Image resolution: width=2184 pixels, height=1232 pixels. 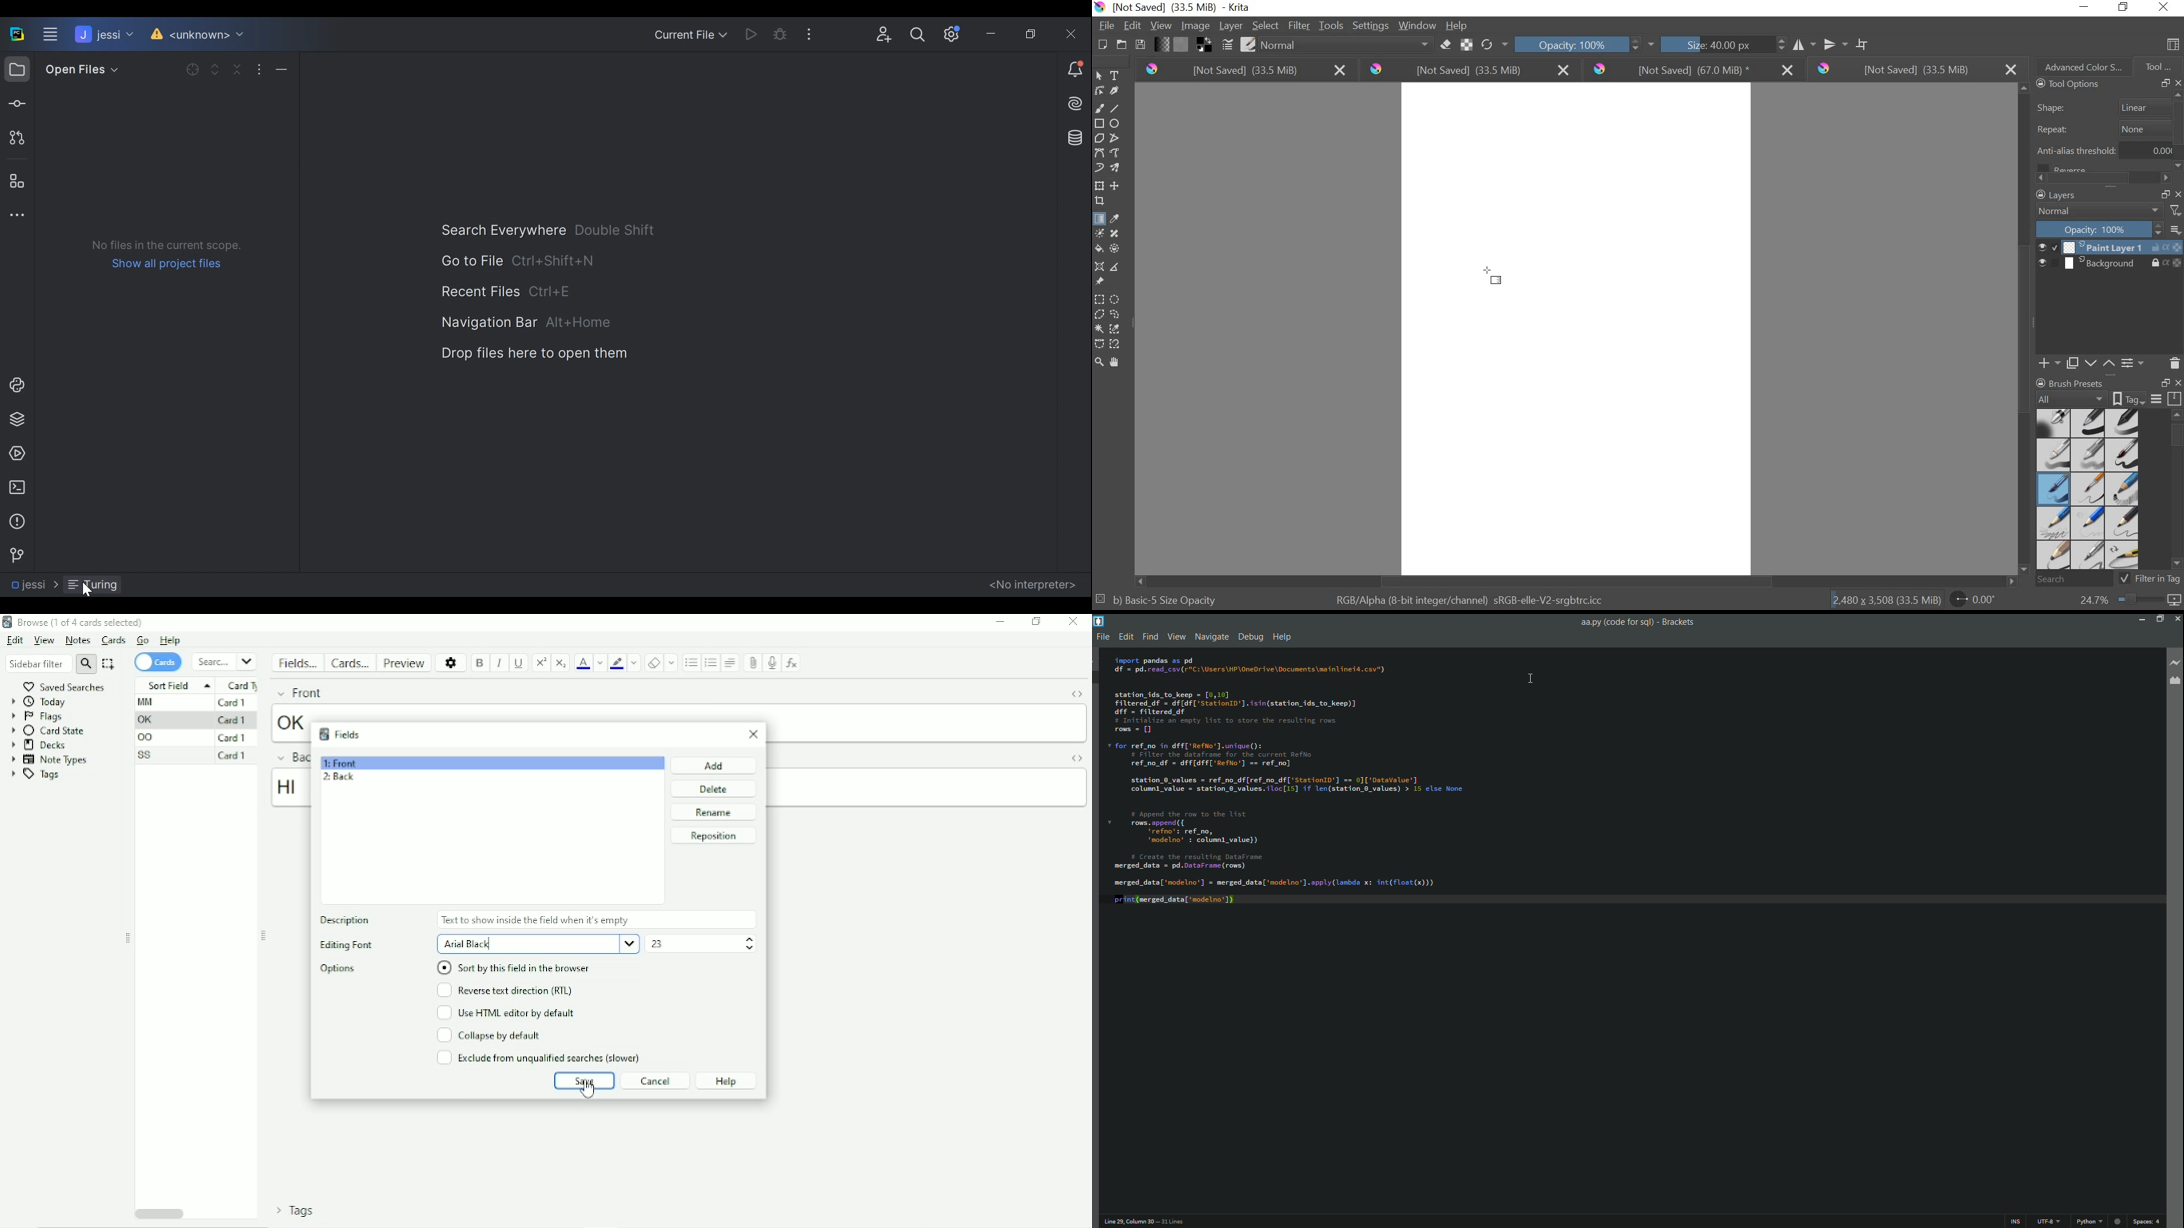 What do you see at coordinates (635, 664) in the screenshot?
I see `Change color` at bounding box center [635, 664].